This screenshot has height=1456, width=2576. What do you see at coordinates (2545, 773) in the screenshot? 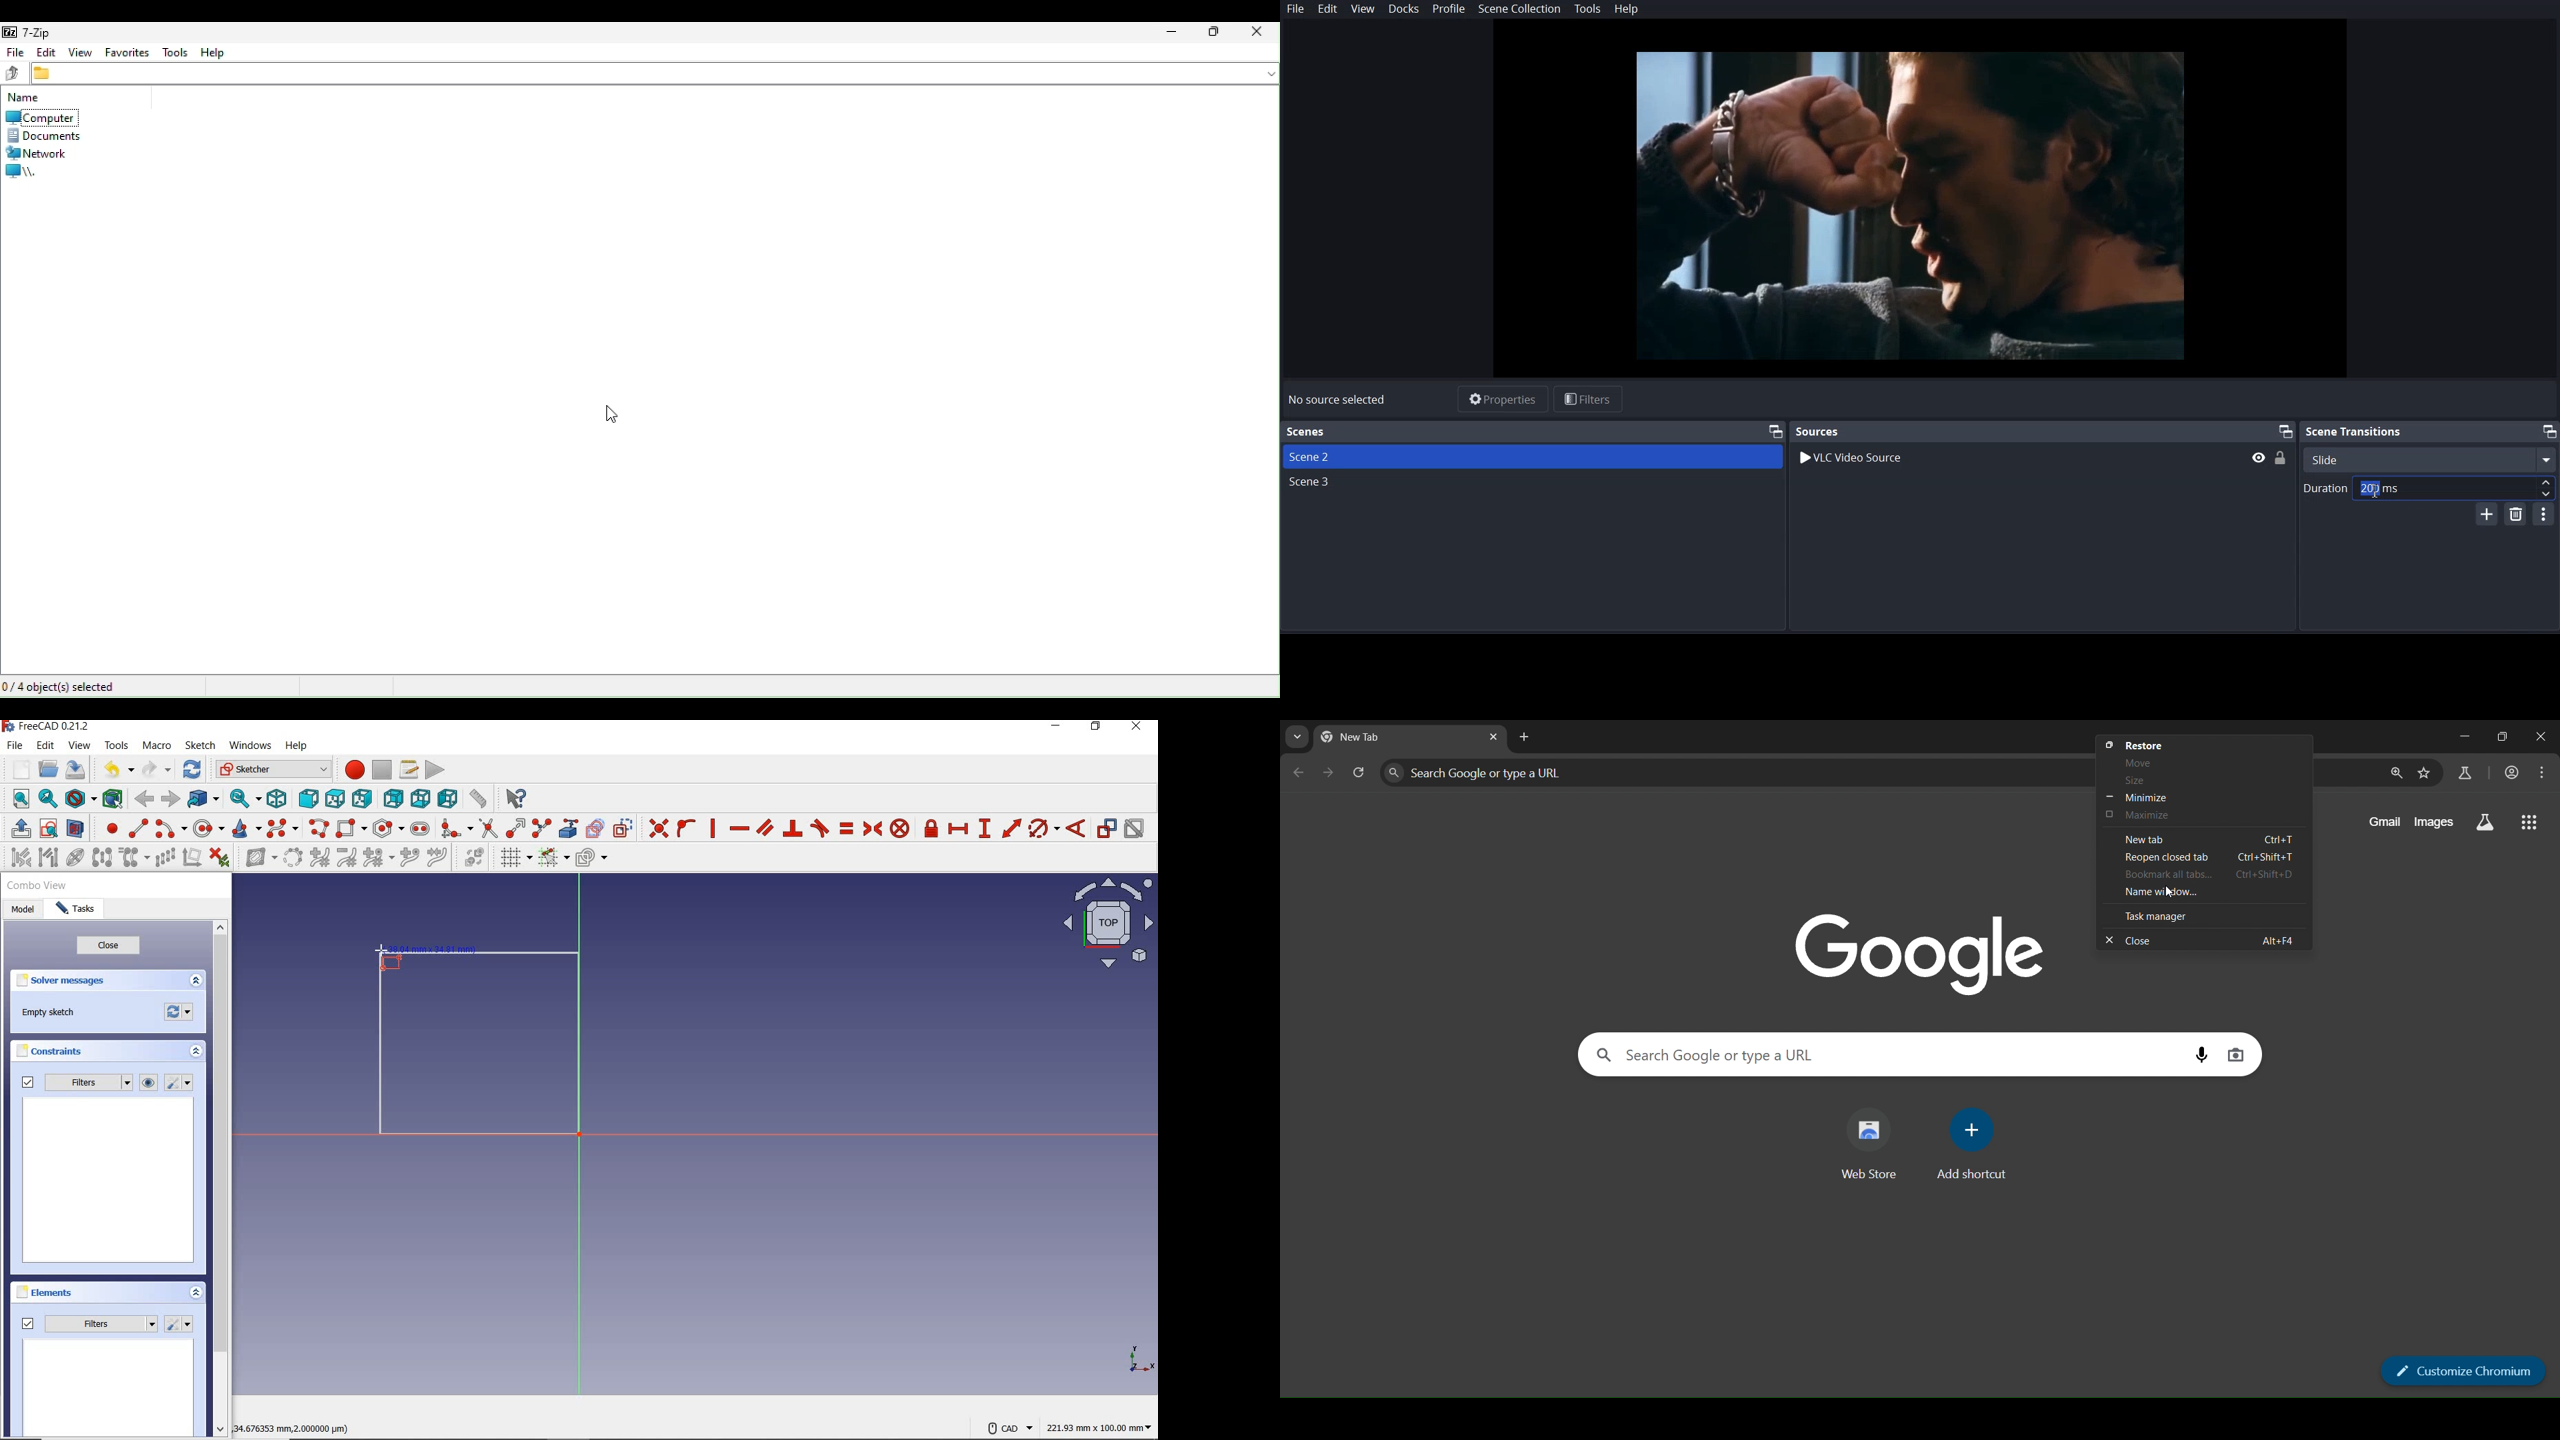
I see `menu` at bounding box center [2545, 773].